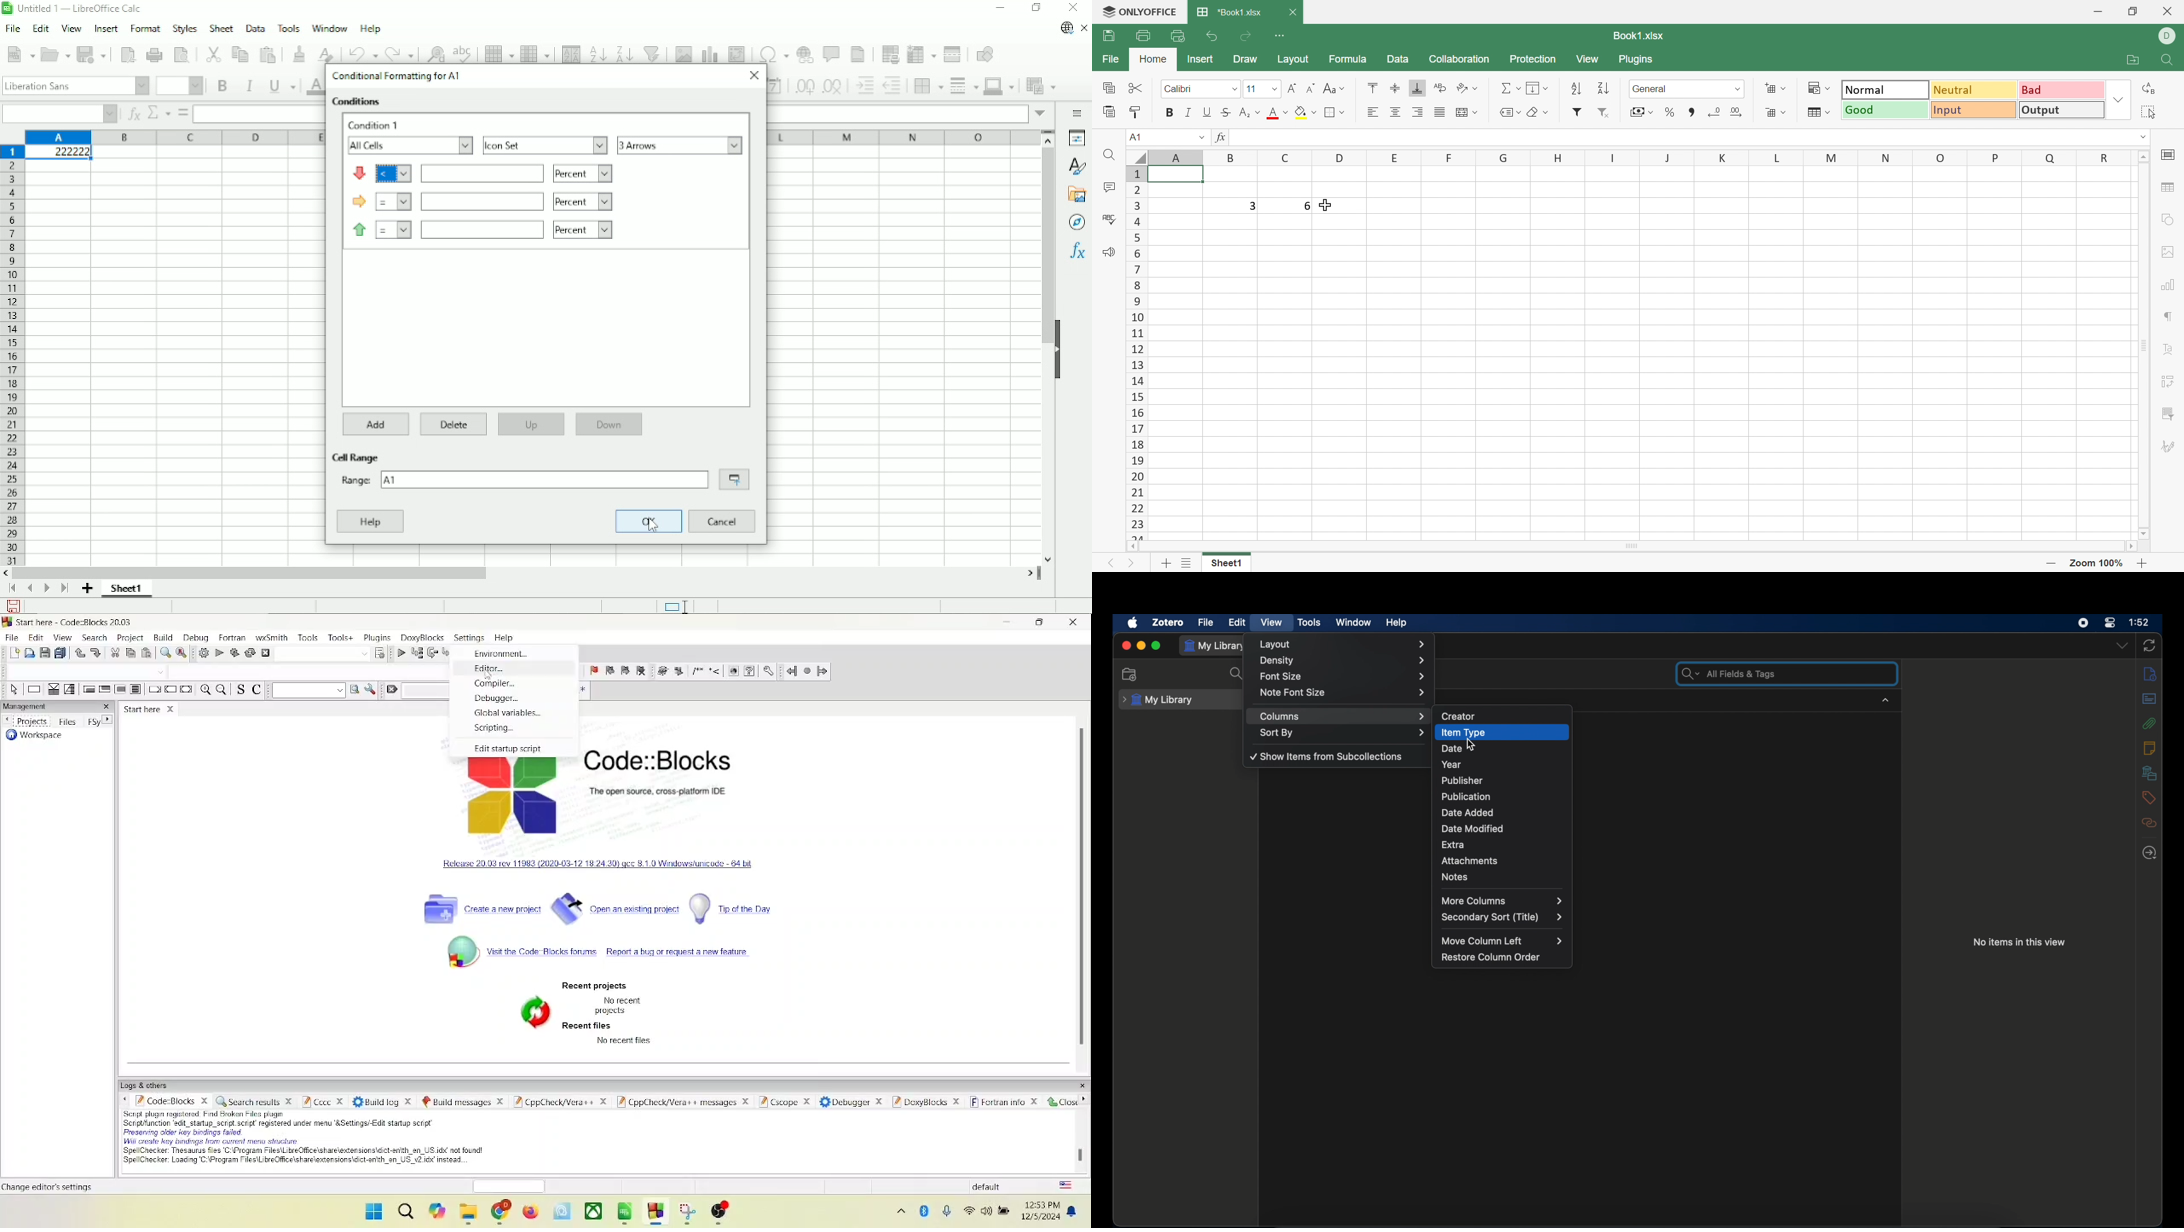 The width and height of the screenshot is (2184, 1232). What do you see at coordinates (709, 51) in the screenshot?
I see `Insert chart` at bounding box center [709, 51].